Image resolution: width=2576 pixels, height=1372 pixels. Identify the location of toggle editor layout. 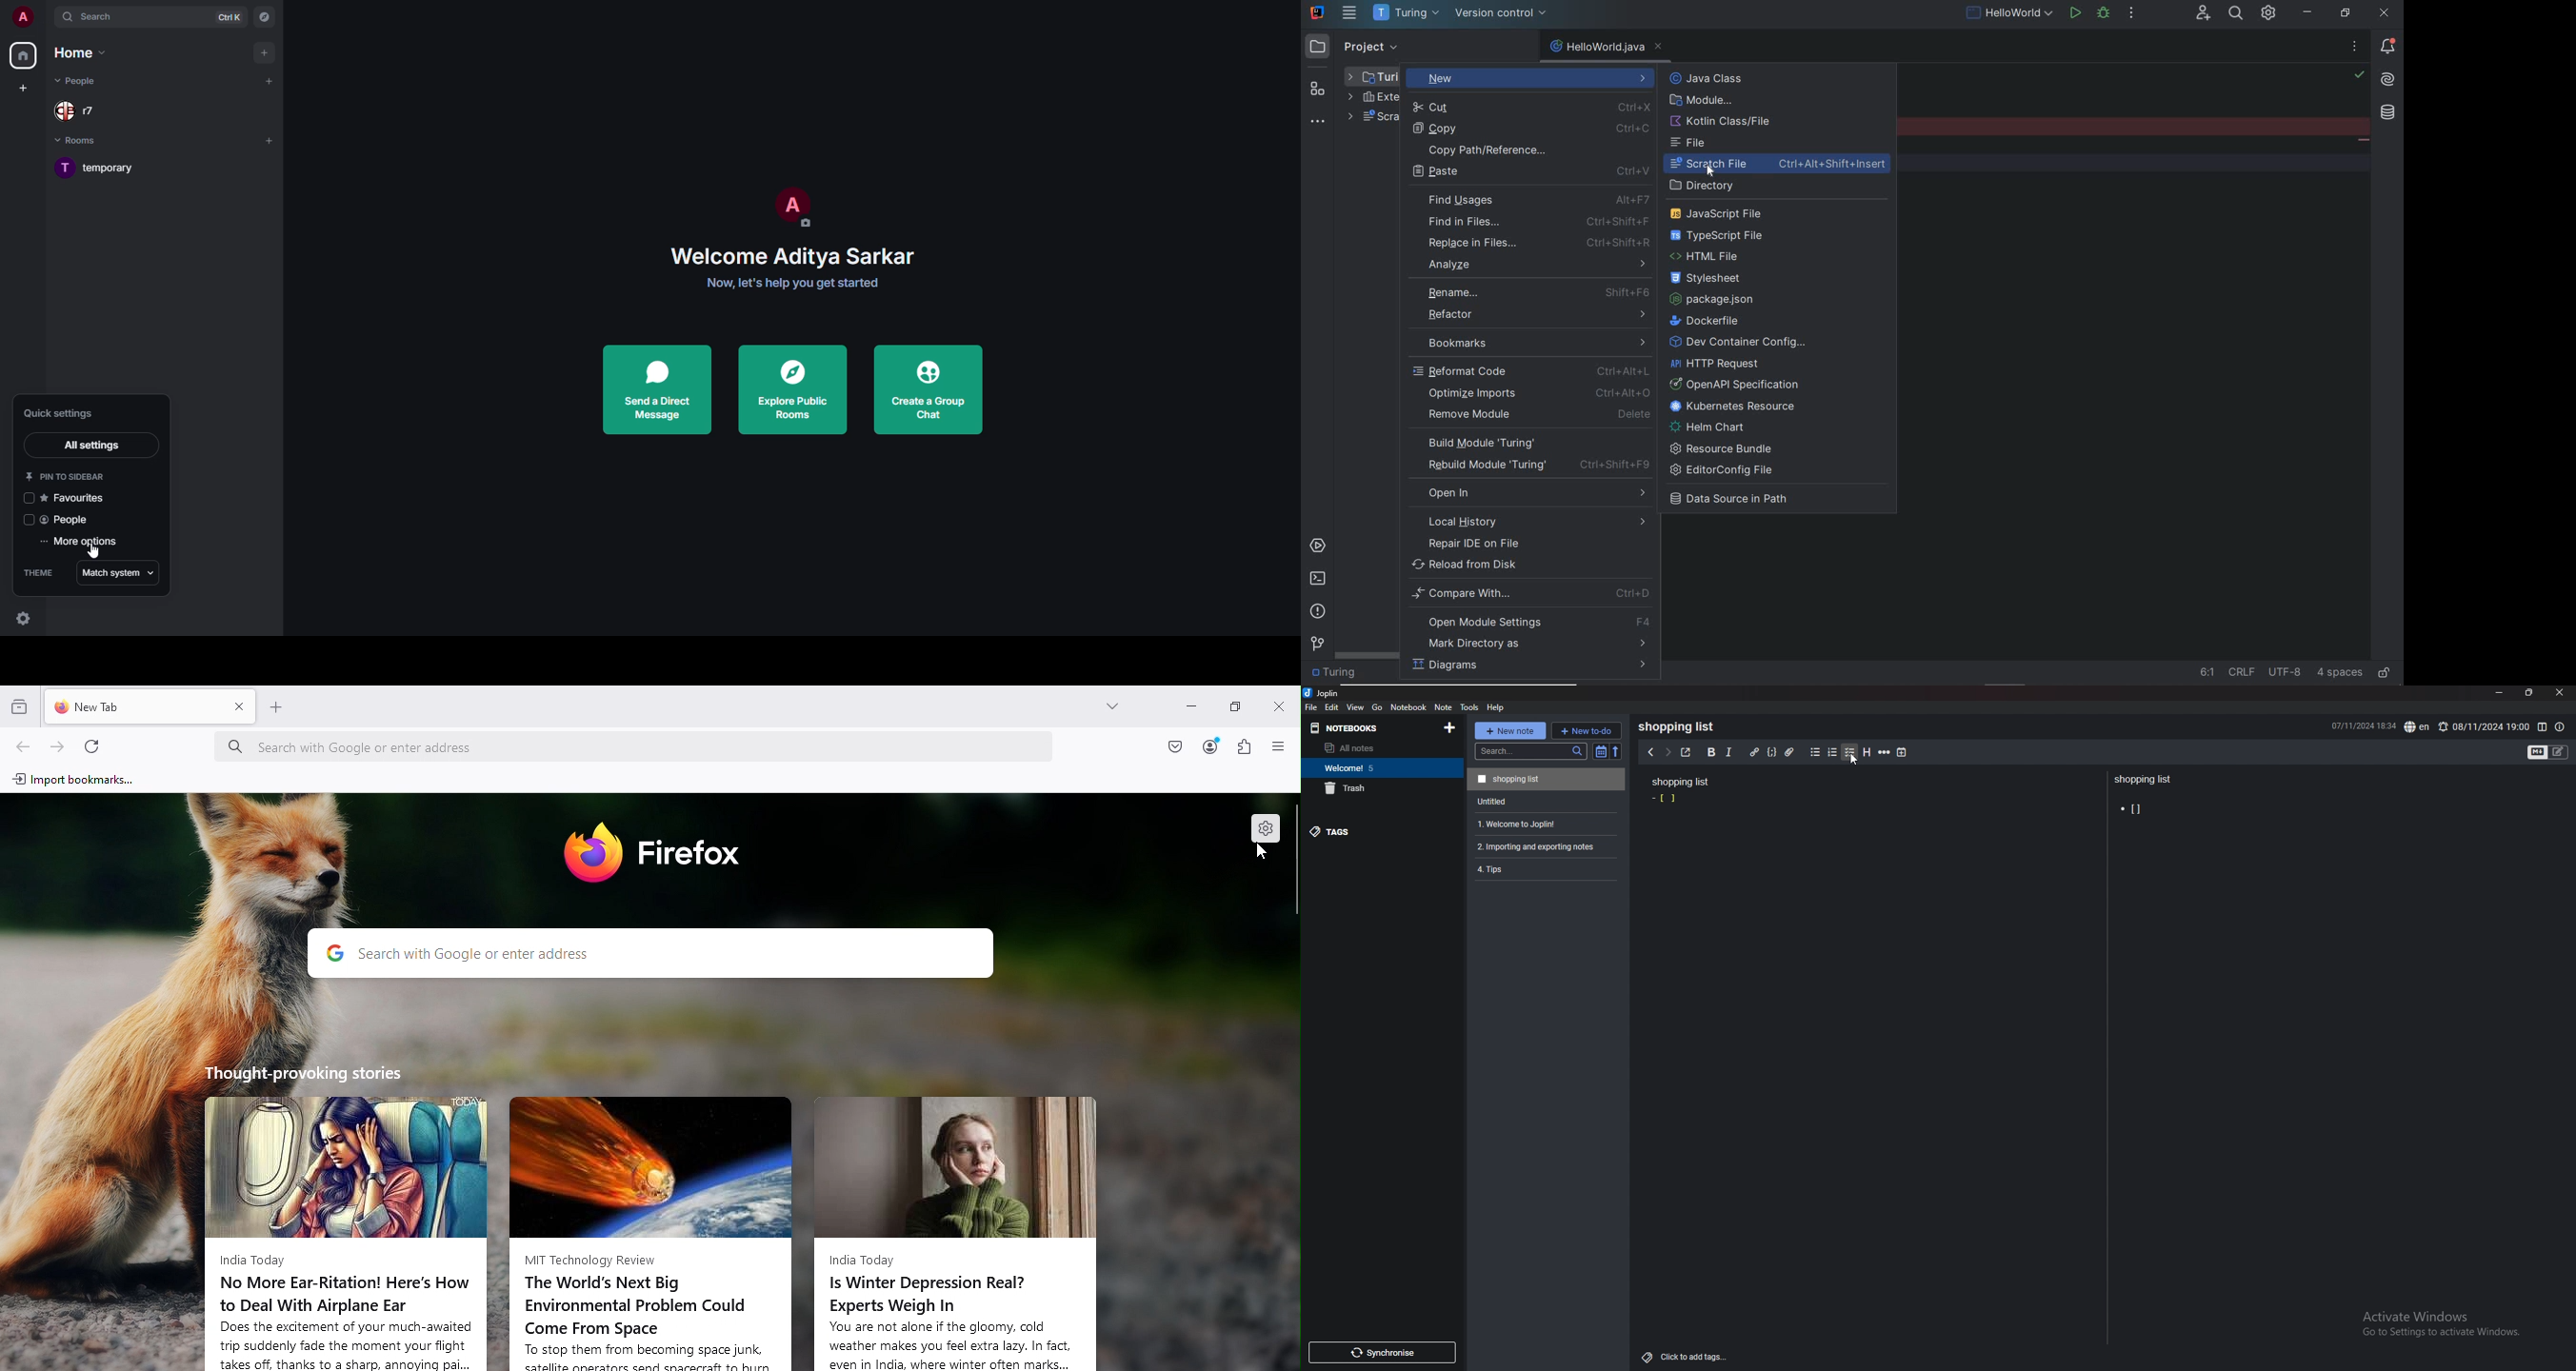
(2543, 727).